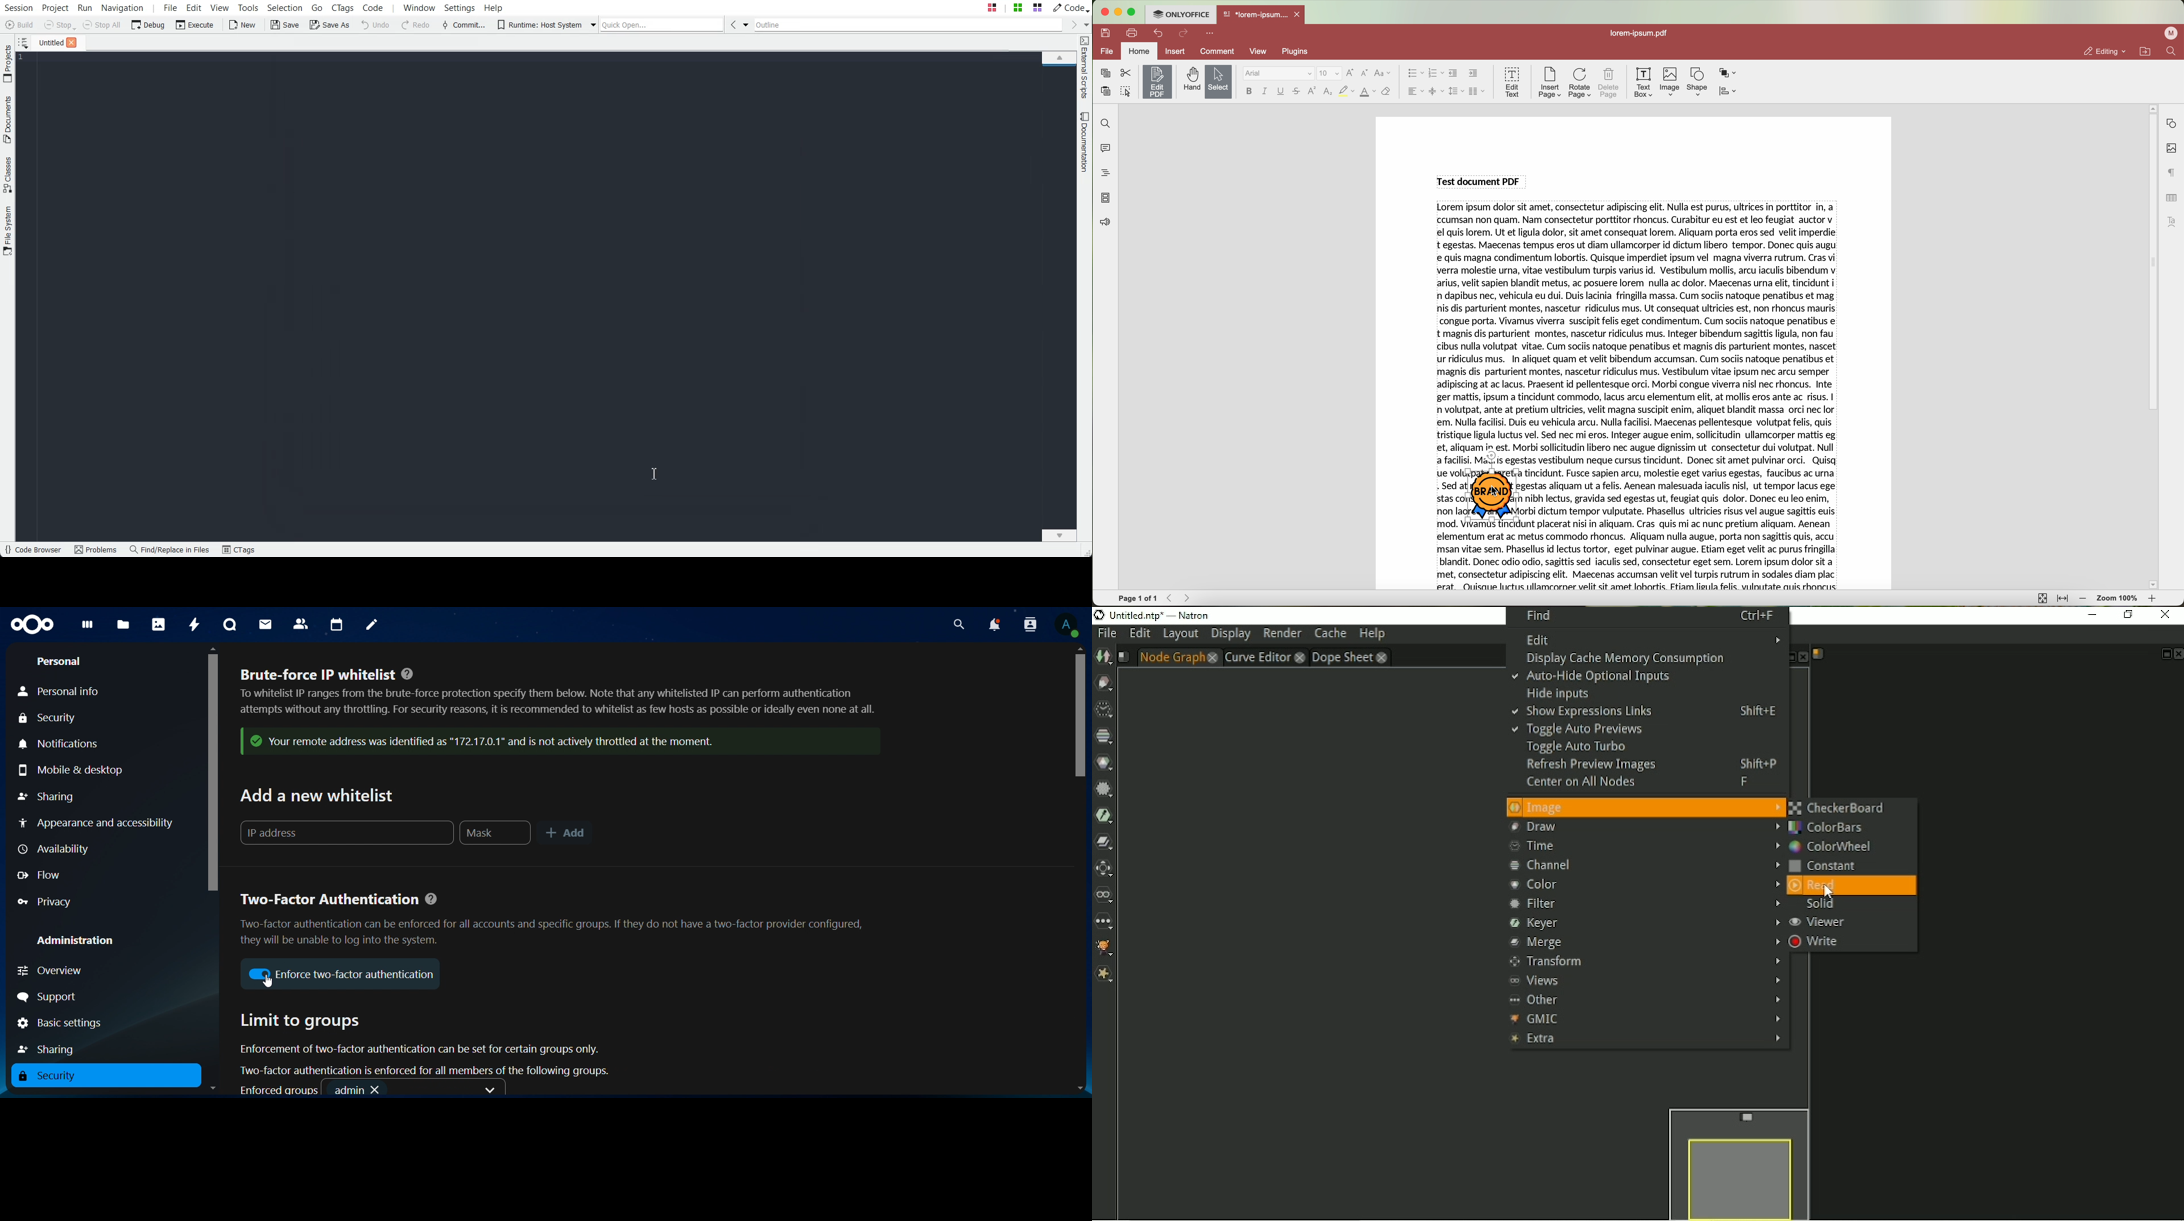 The image size is (2184, 1232). What do you see at coordinates (1513, 82) in the screenshot?
I see `edit text` at bounding box center [1513, 82].